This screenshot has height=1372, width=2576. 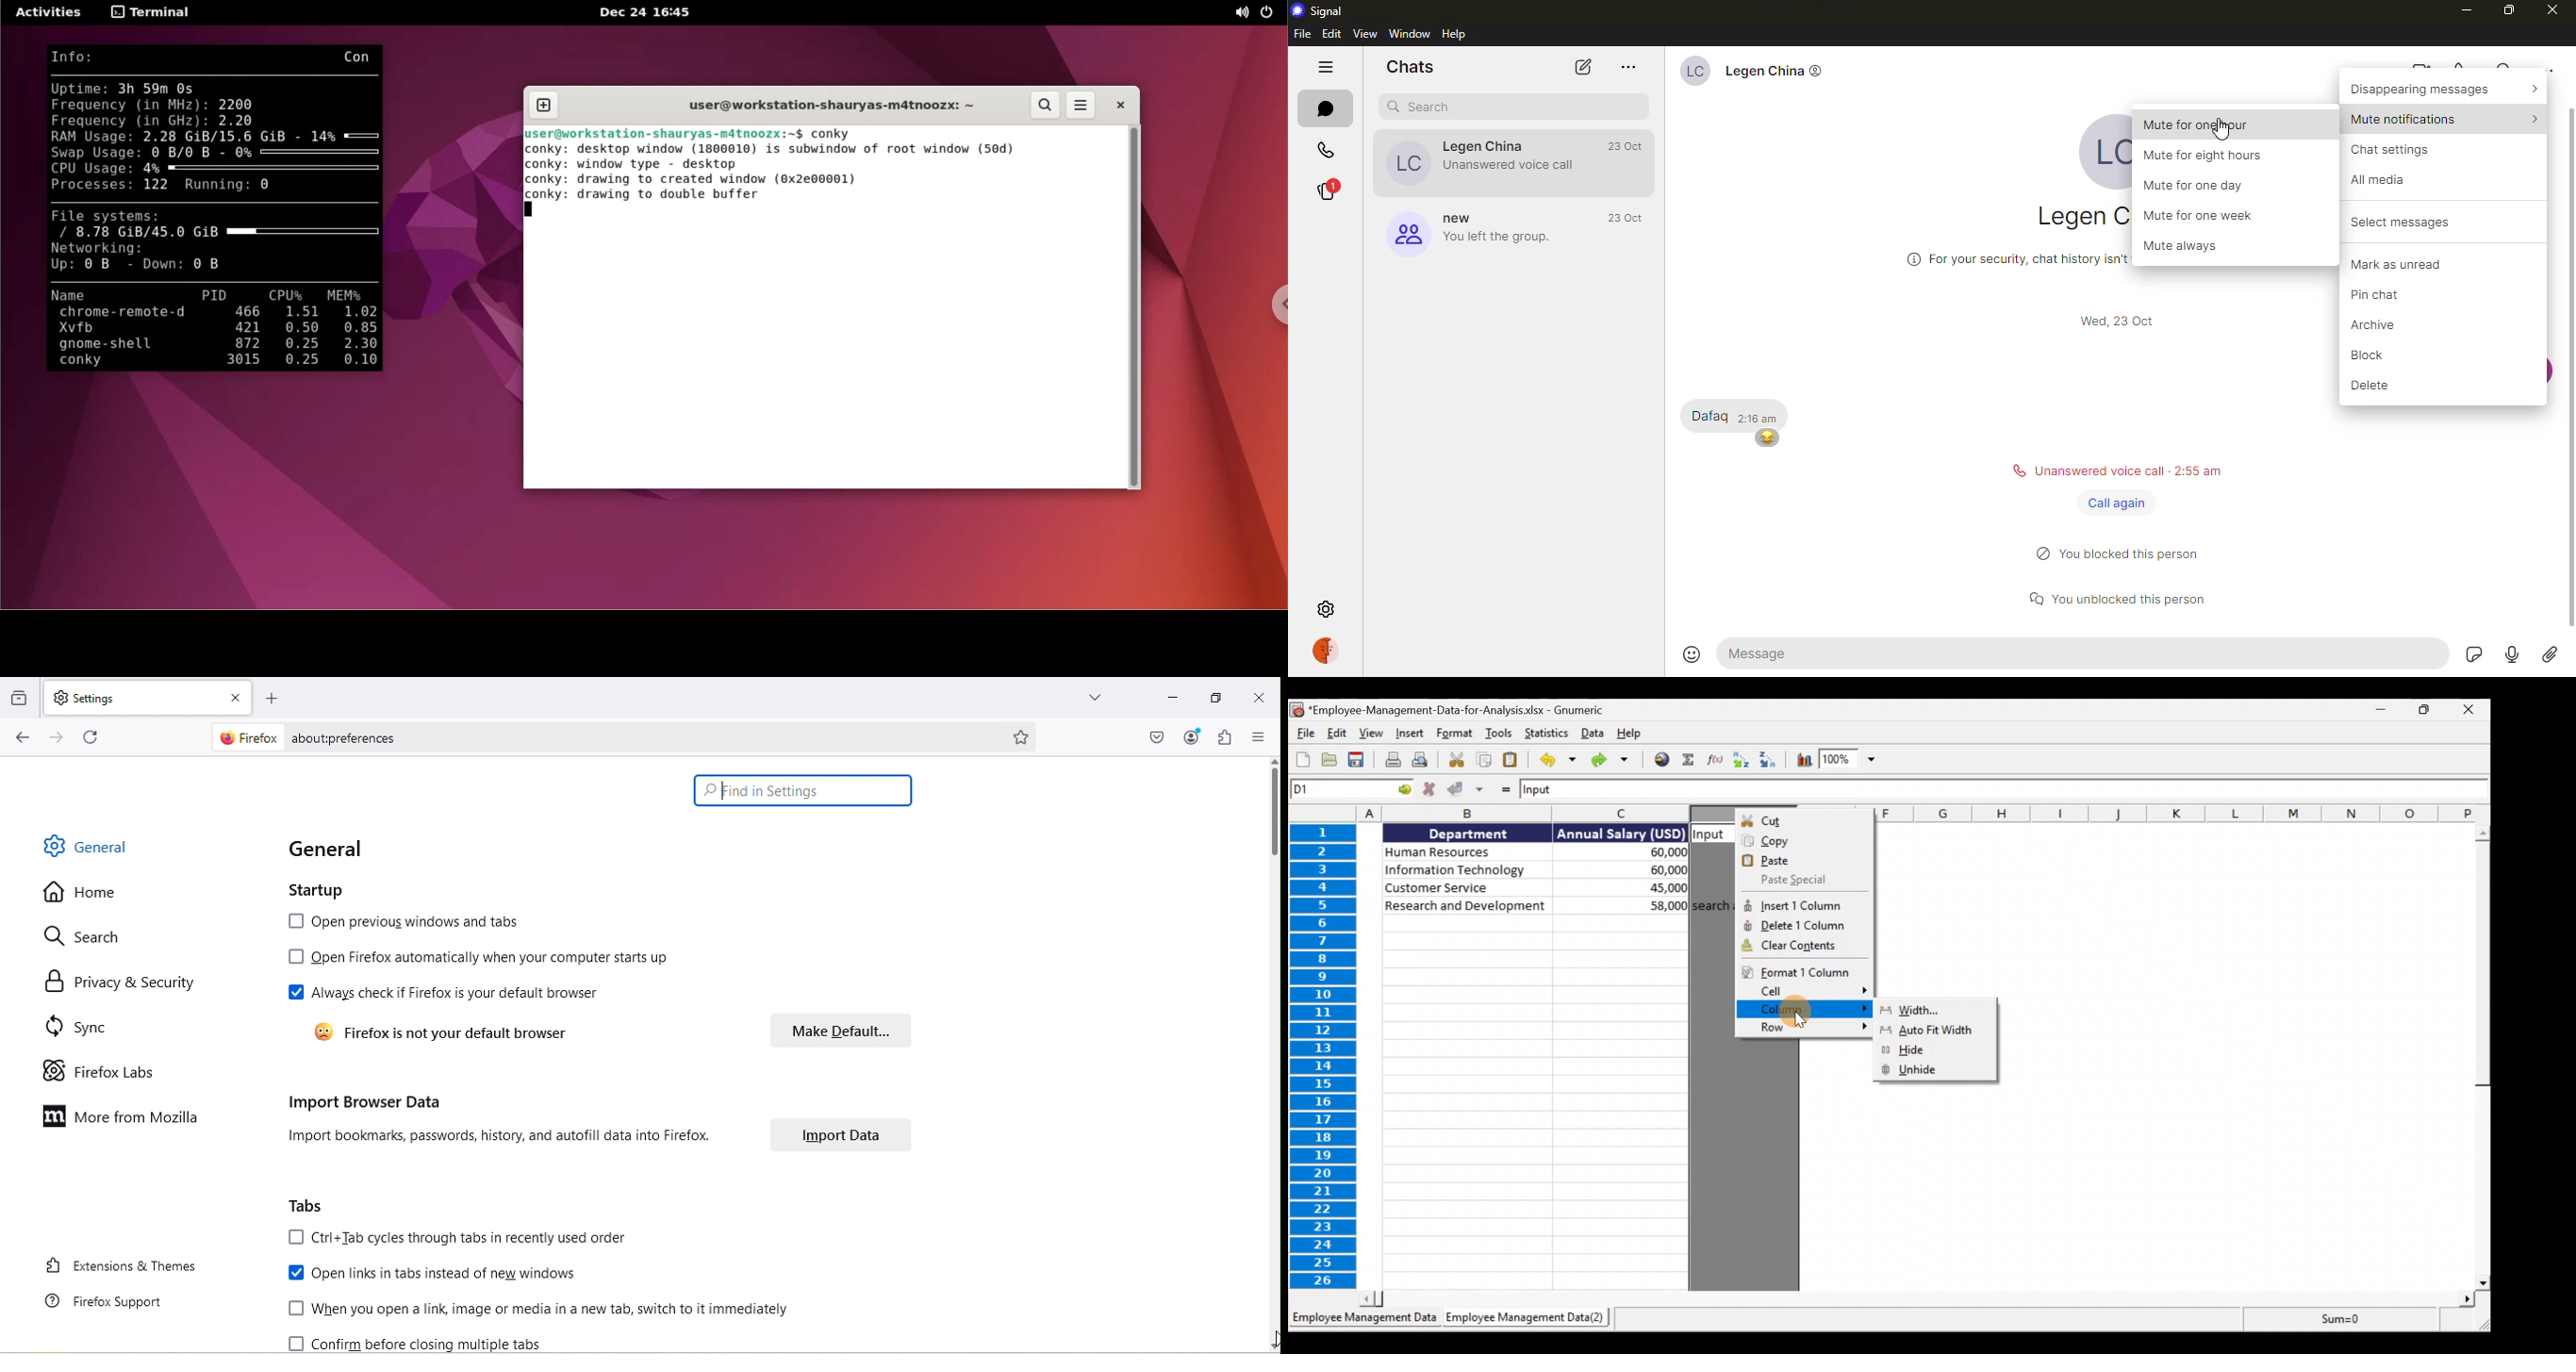 I want to click on mute for 1 hour, so click(x=2204, y=123).